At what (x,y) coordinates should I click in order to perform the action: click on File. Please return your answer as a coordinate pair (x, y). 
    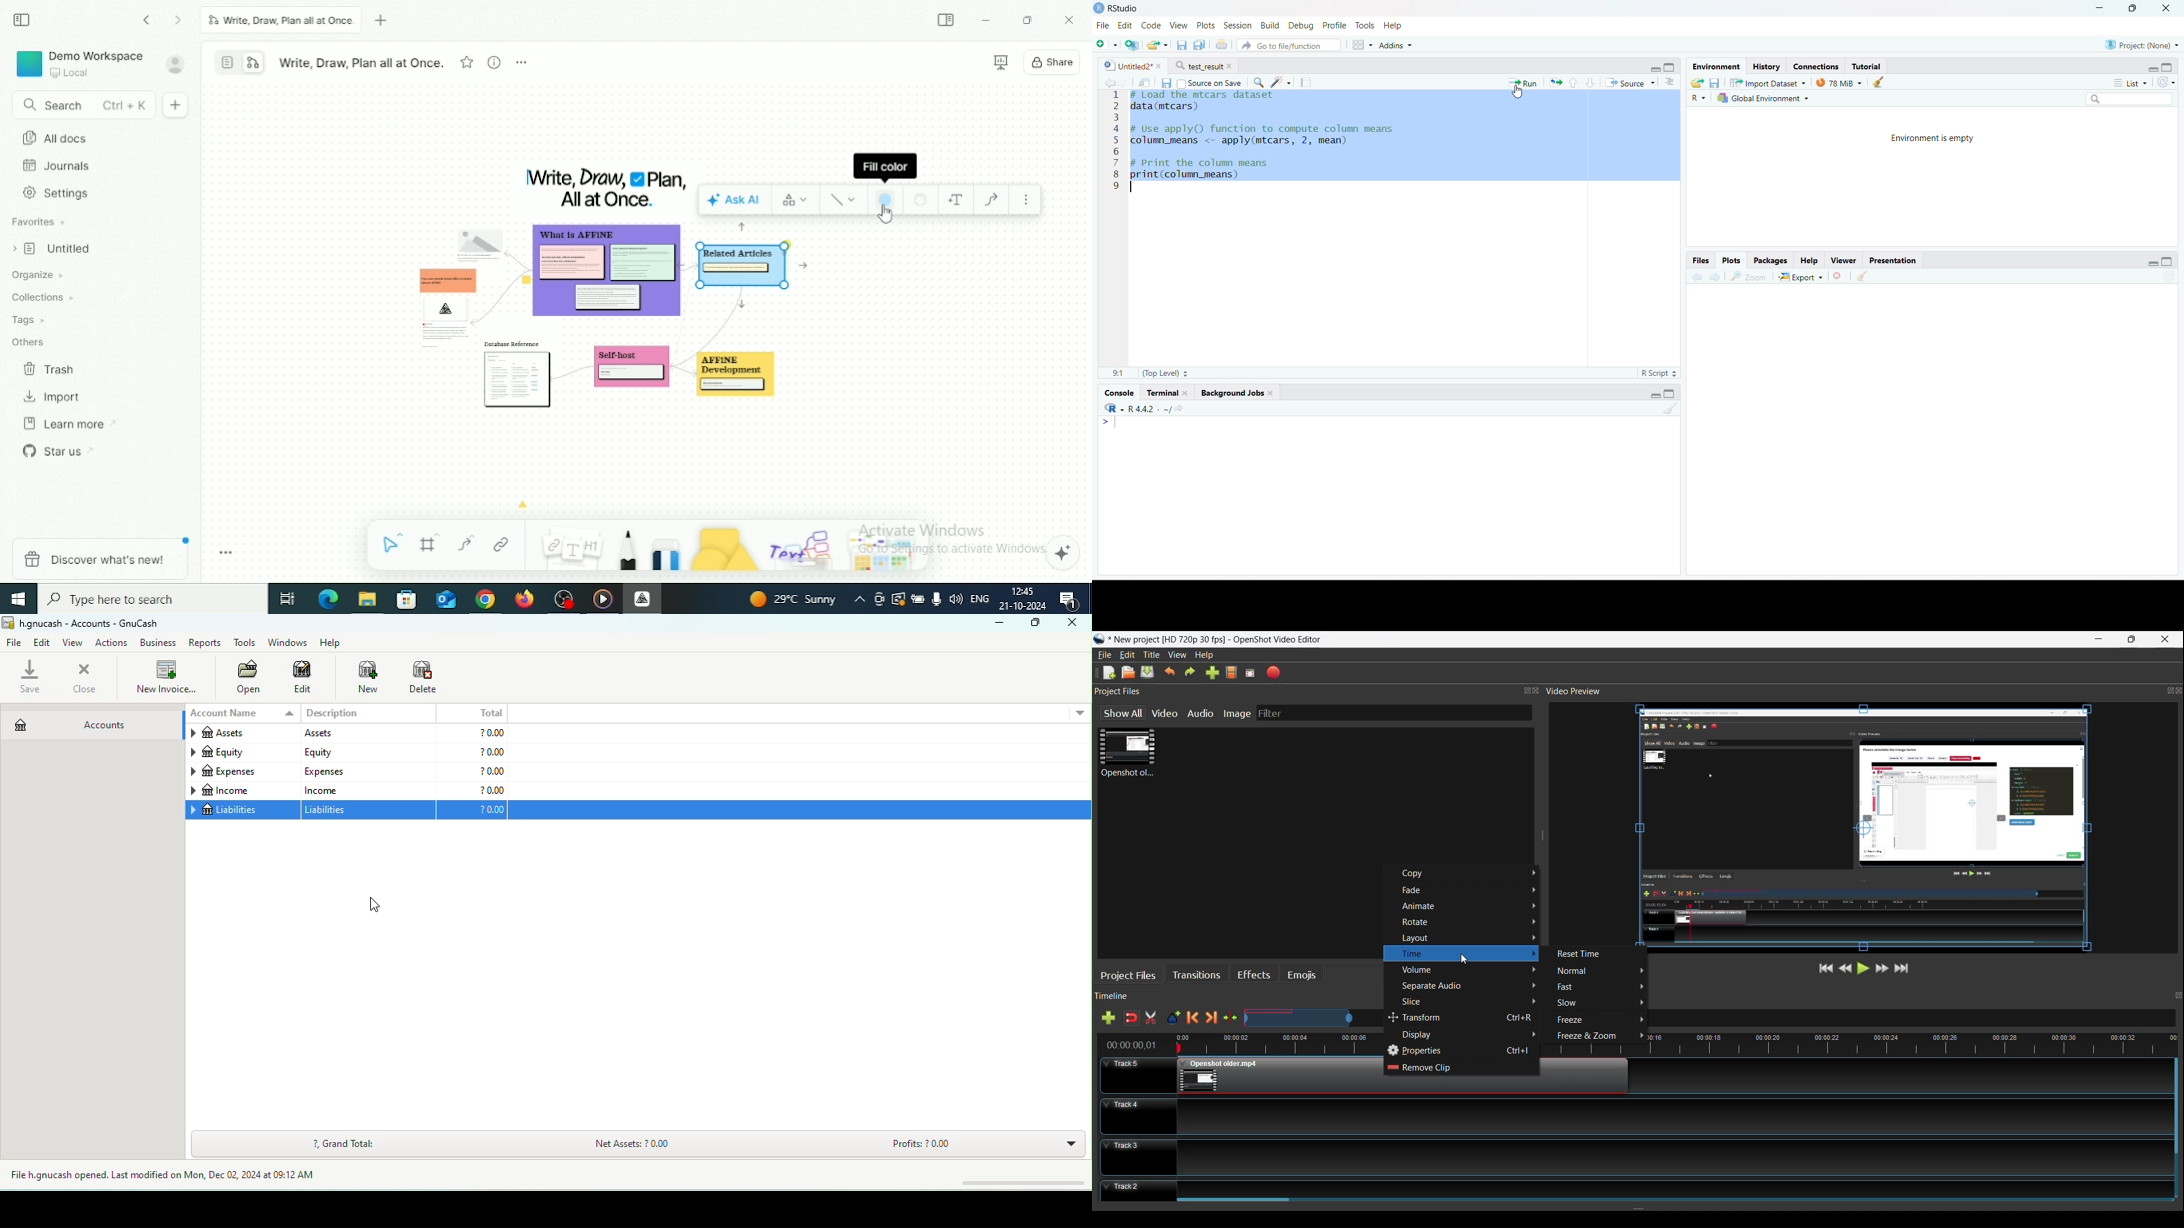
    Looking at the image, I should click on (1101, 25).